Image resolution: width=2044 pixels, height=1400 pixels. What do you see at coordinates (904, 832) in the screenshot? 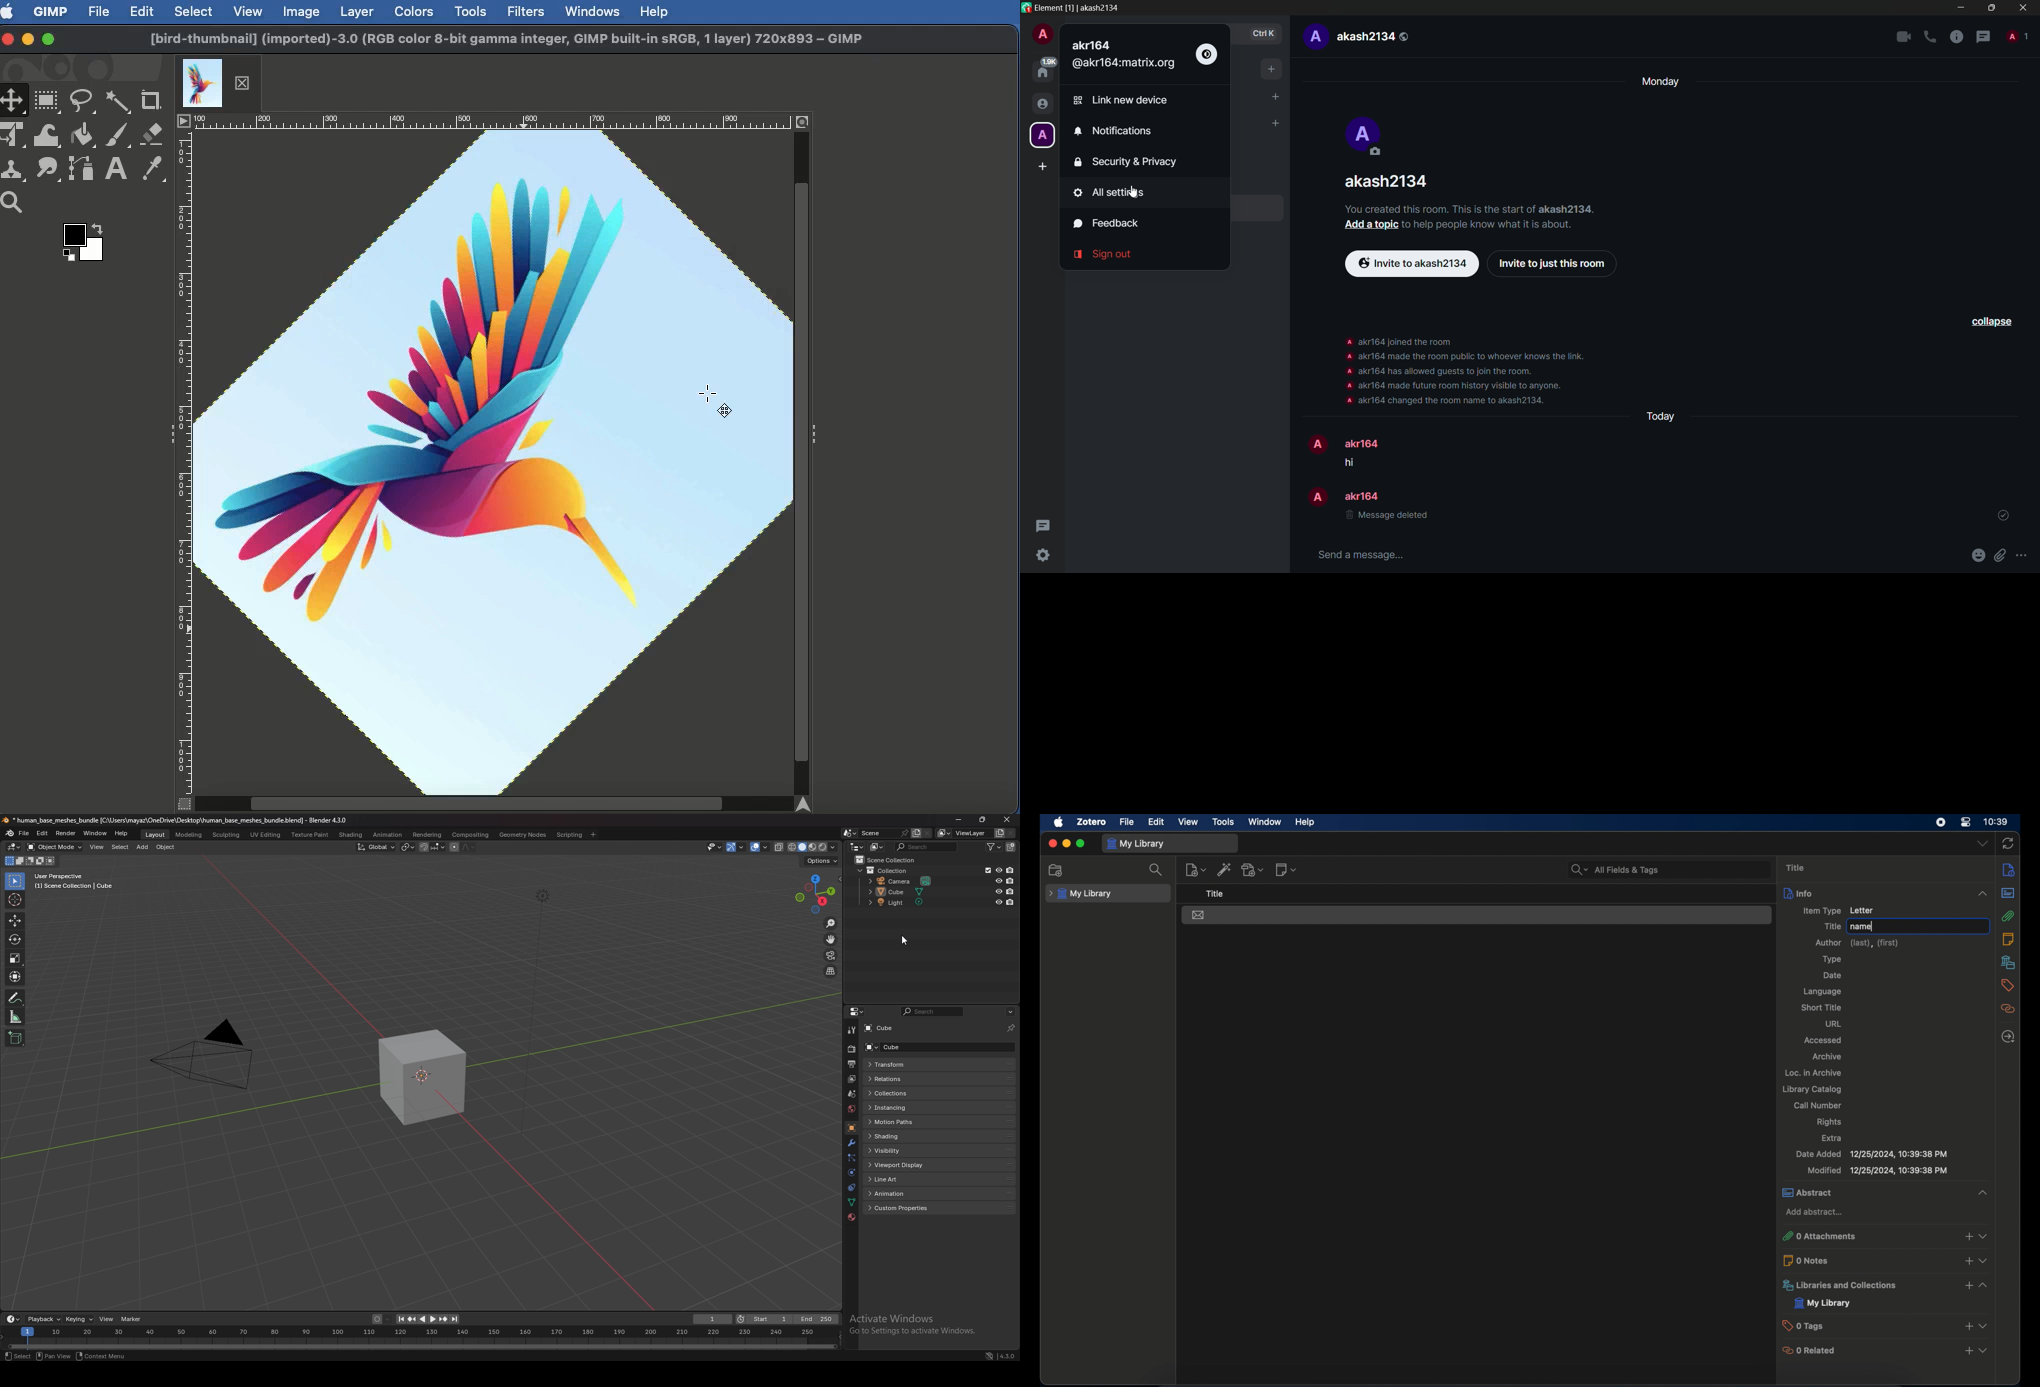
I see `pin scene` at bounding box center [904, 832].